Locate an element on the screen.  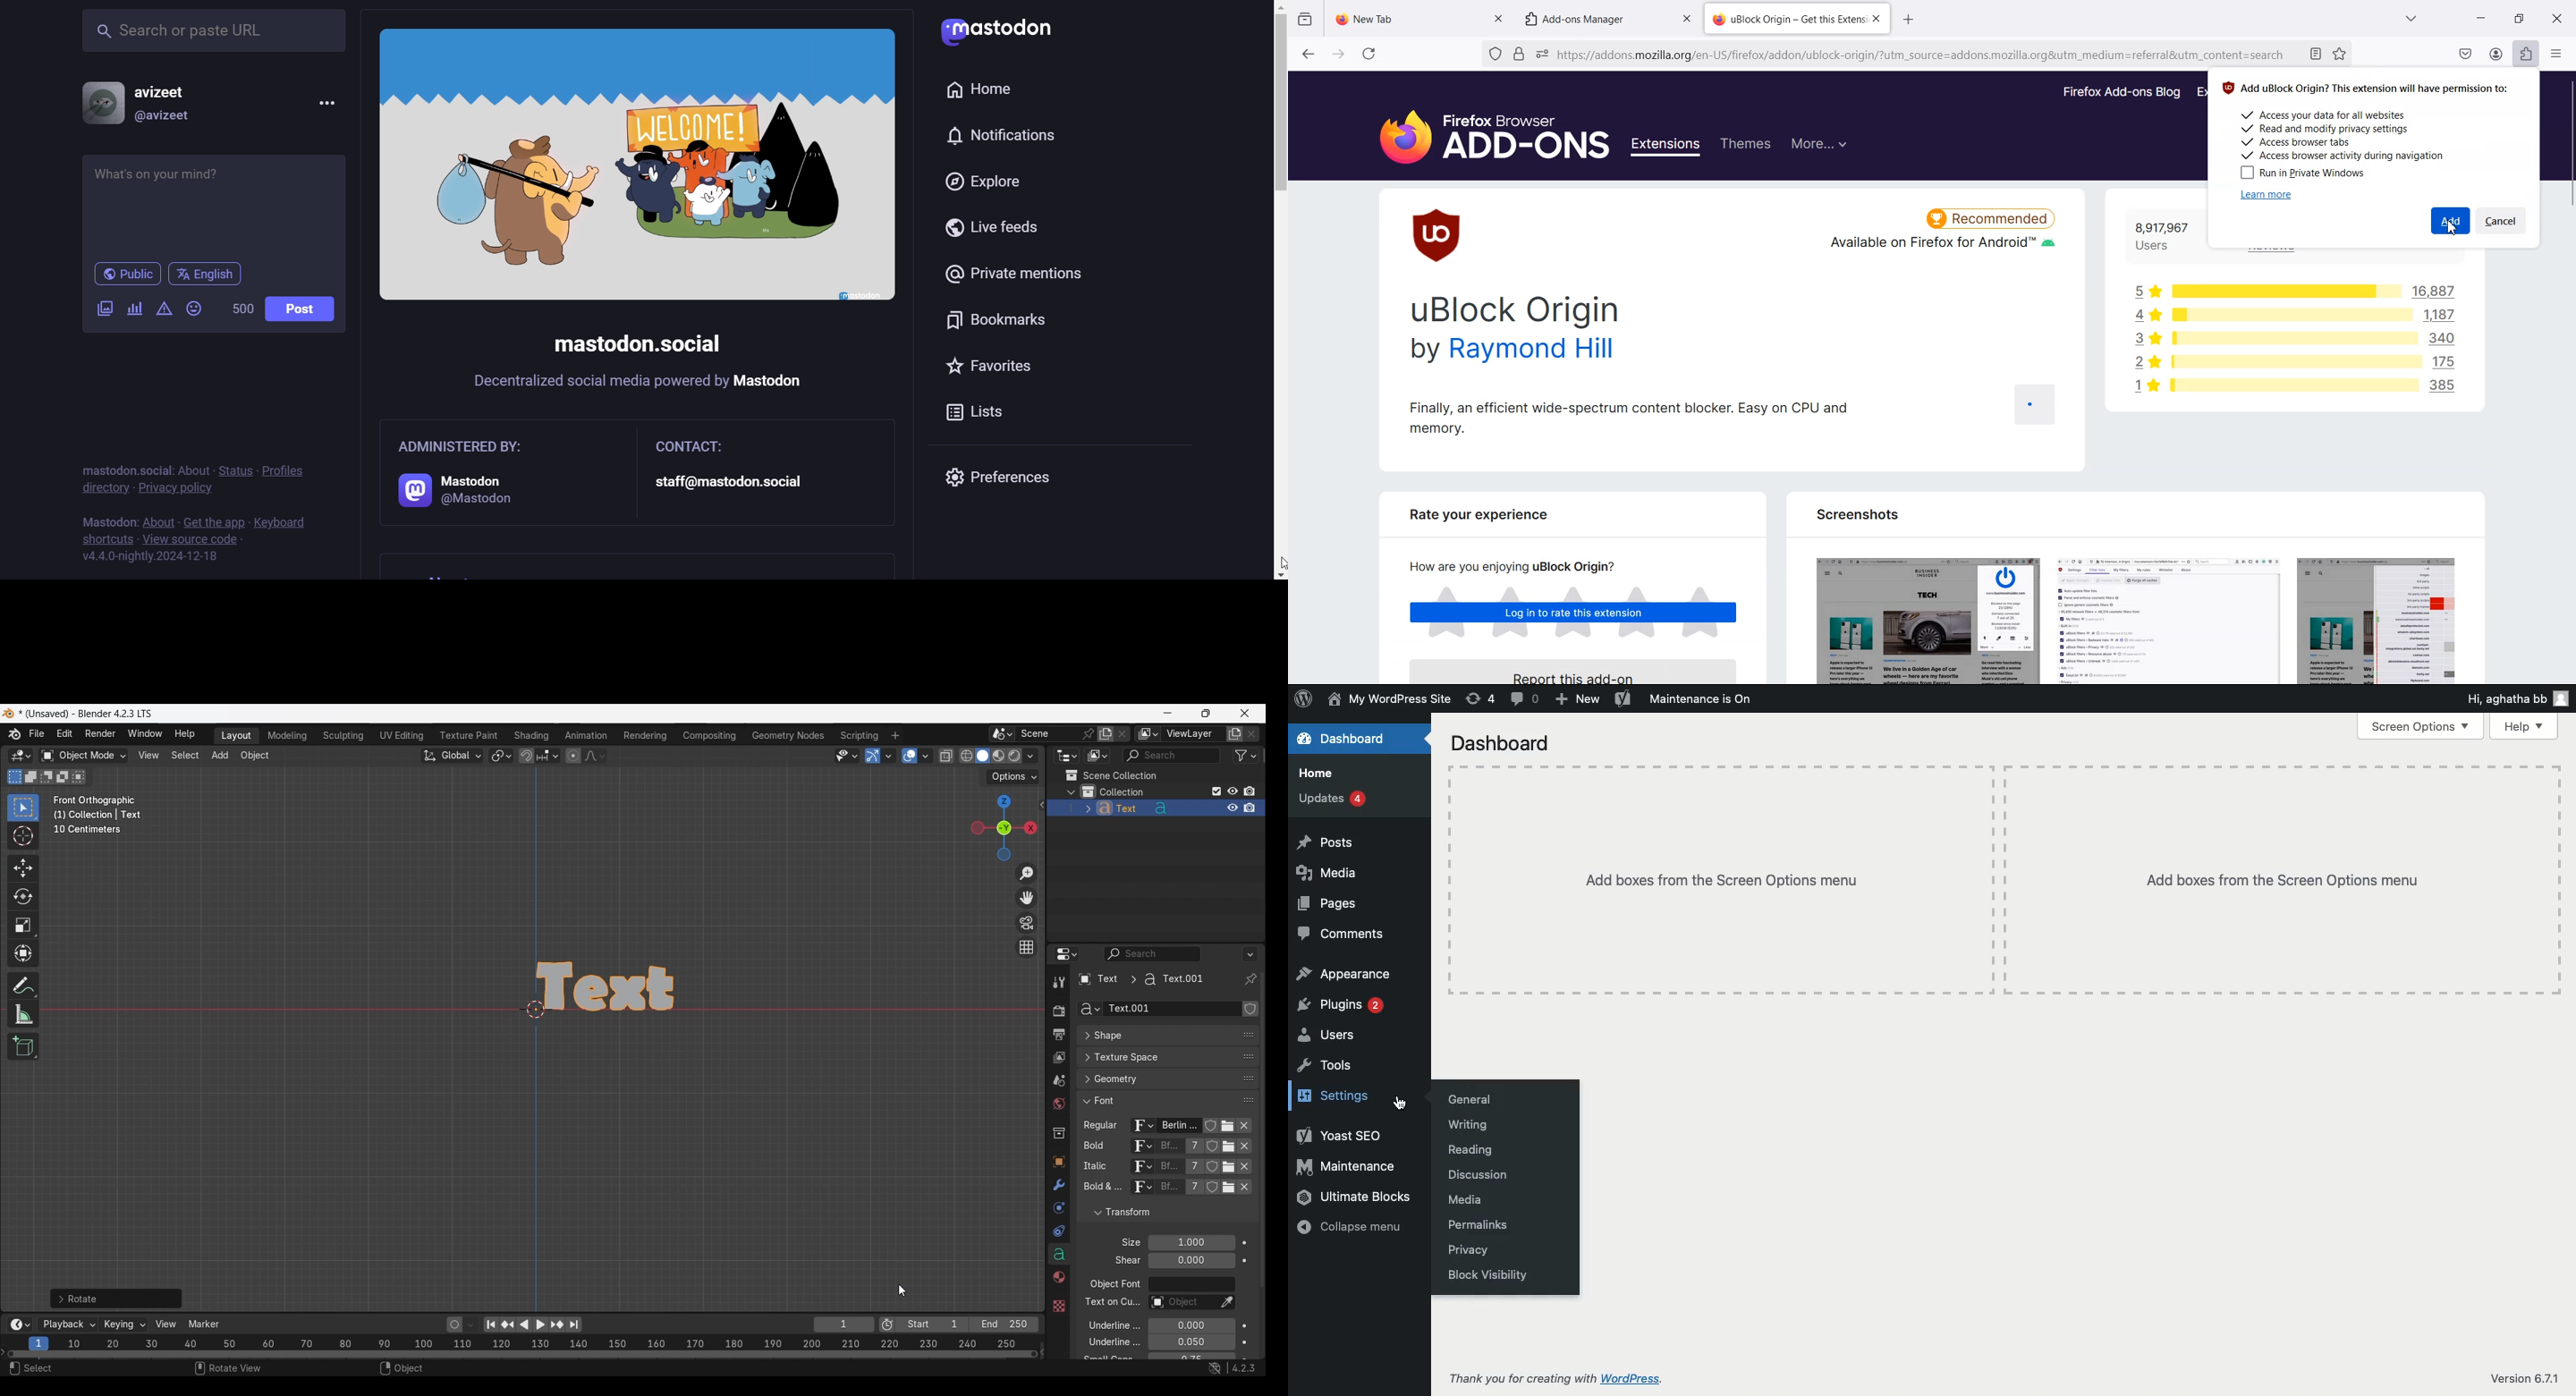
mastodon is located at coordinates (771, 381).